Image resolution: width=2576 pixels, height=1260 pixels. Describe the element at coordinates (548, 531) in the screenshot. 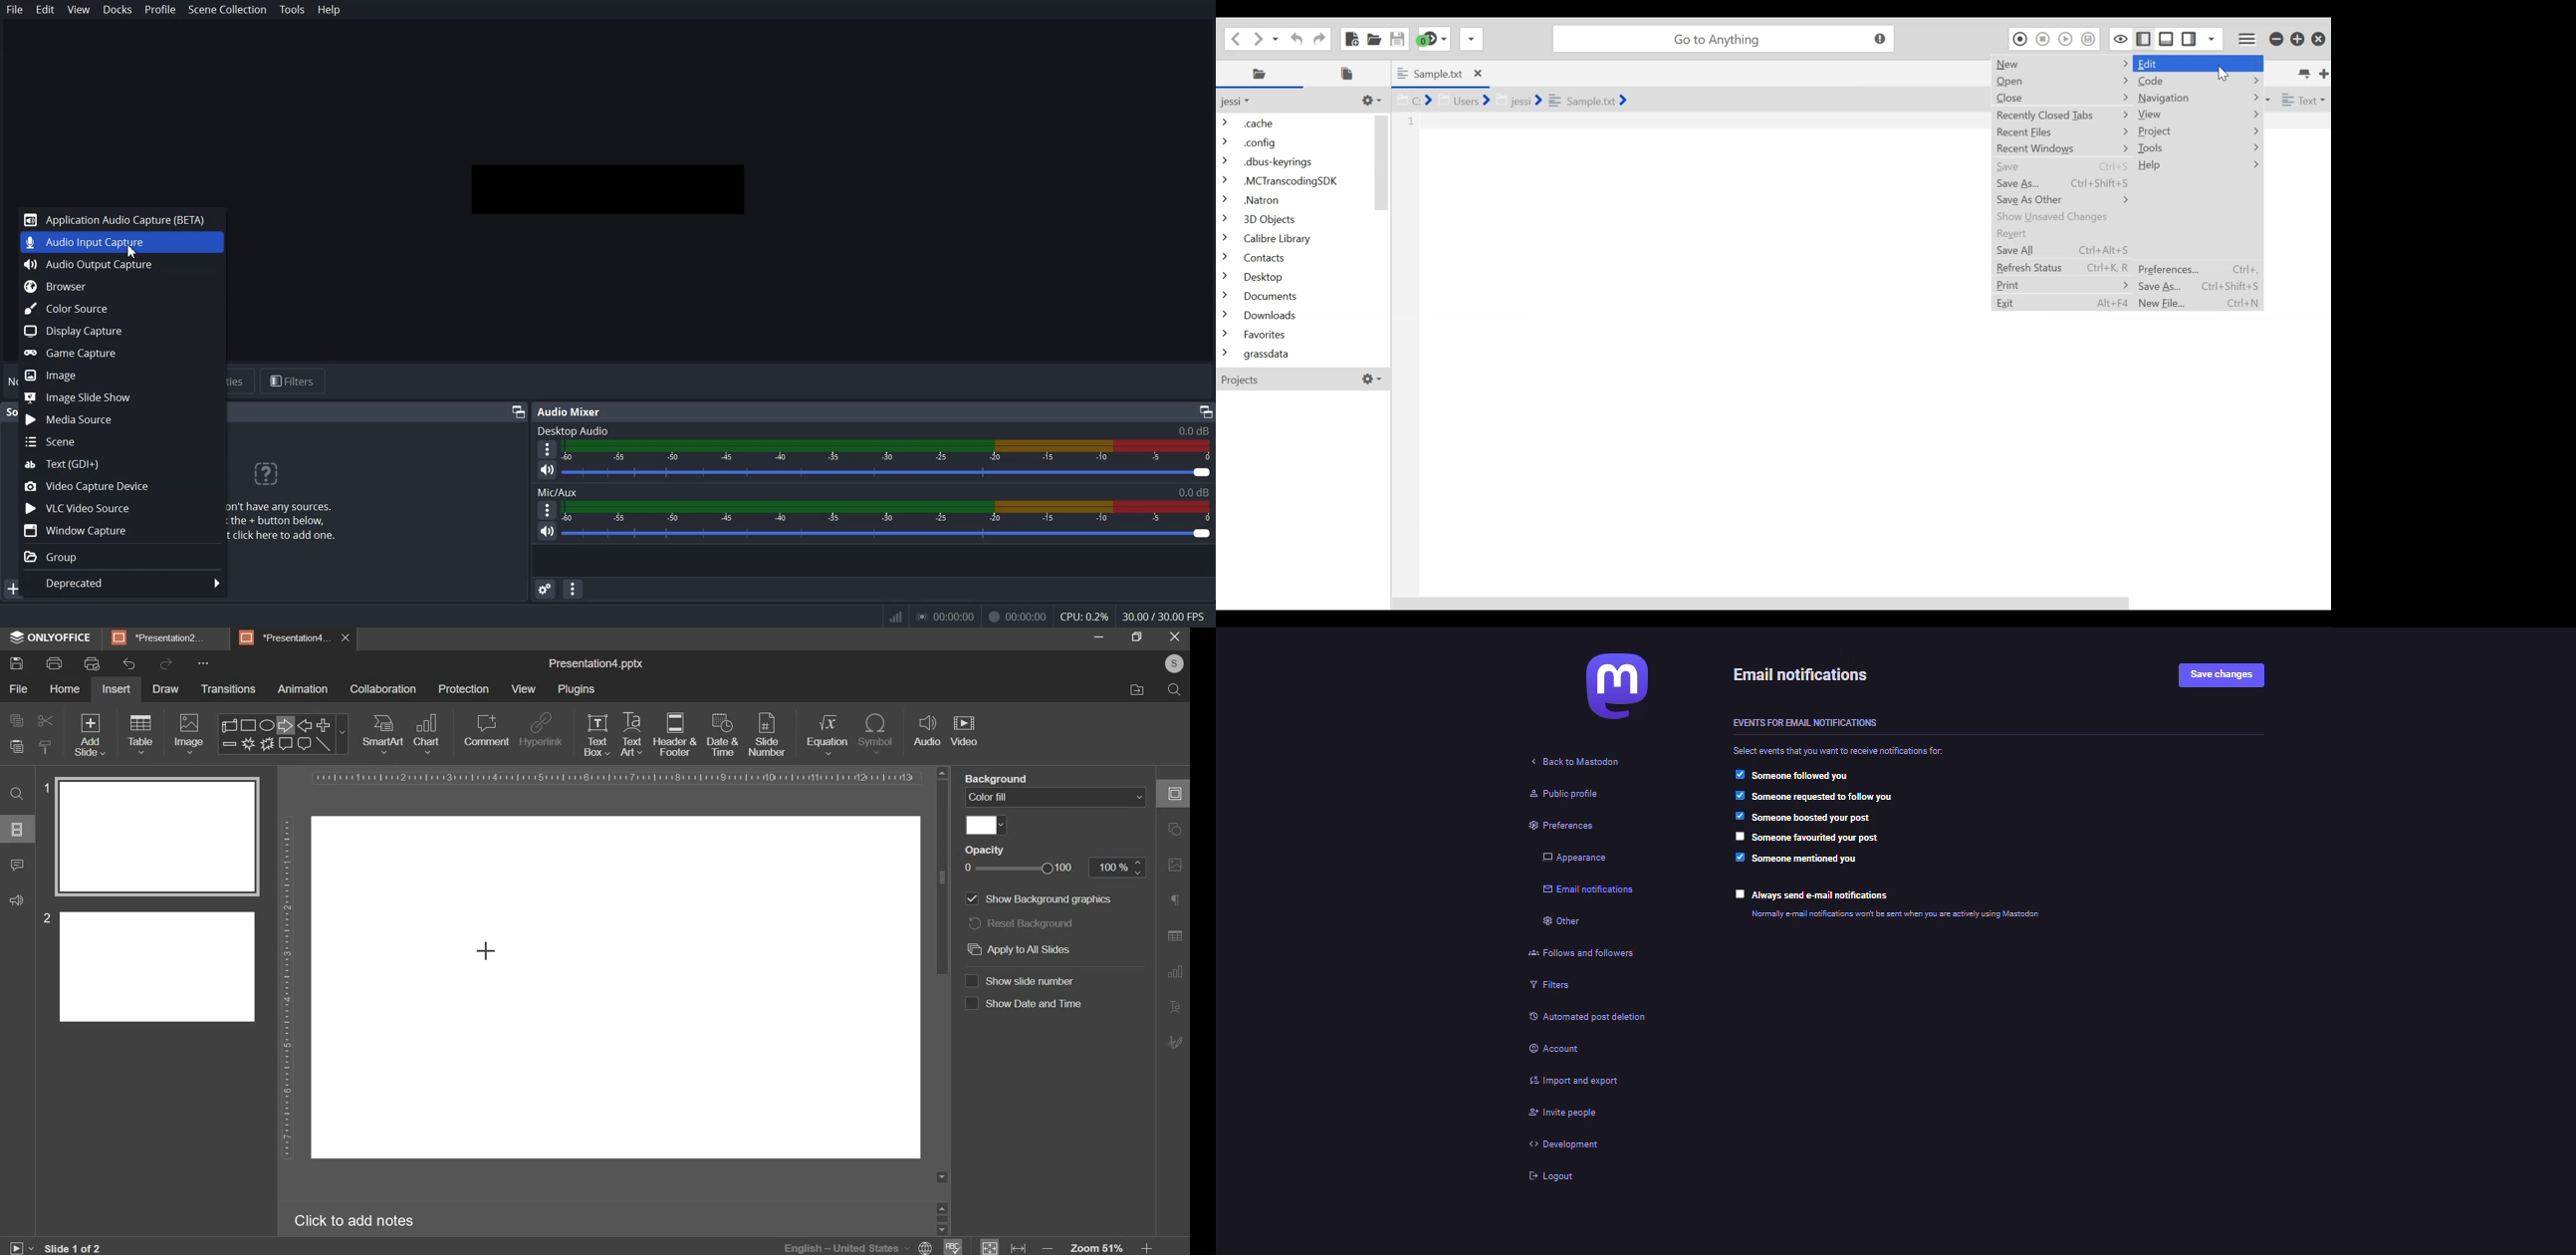

I see `Mute` at that location.